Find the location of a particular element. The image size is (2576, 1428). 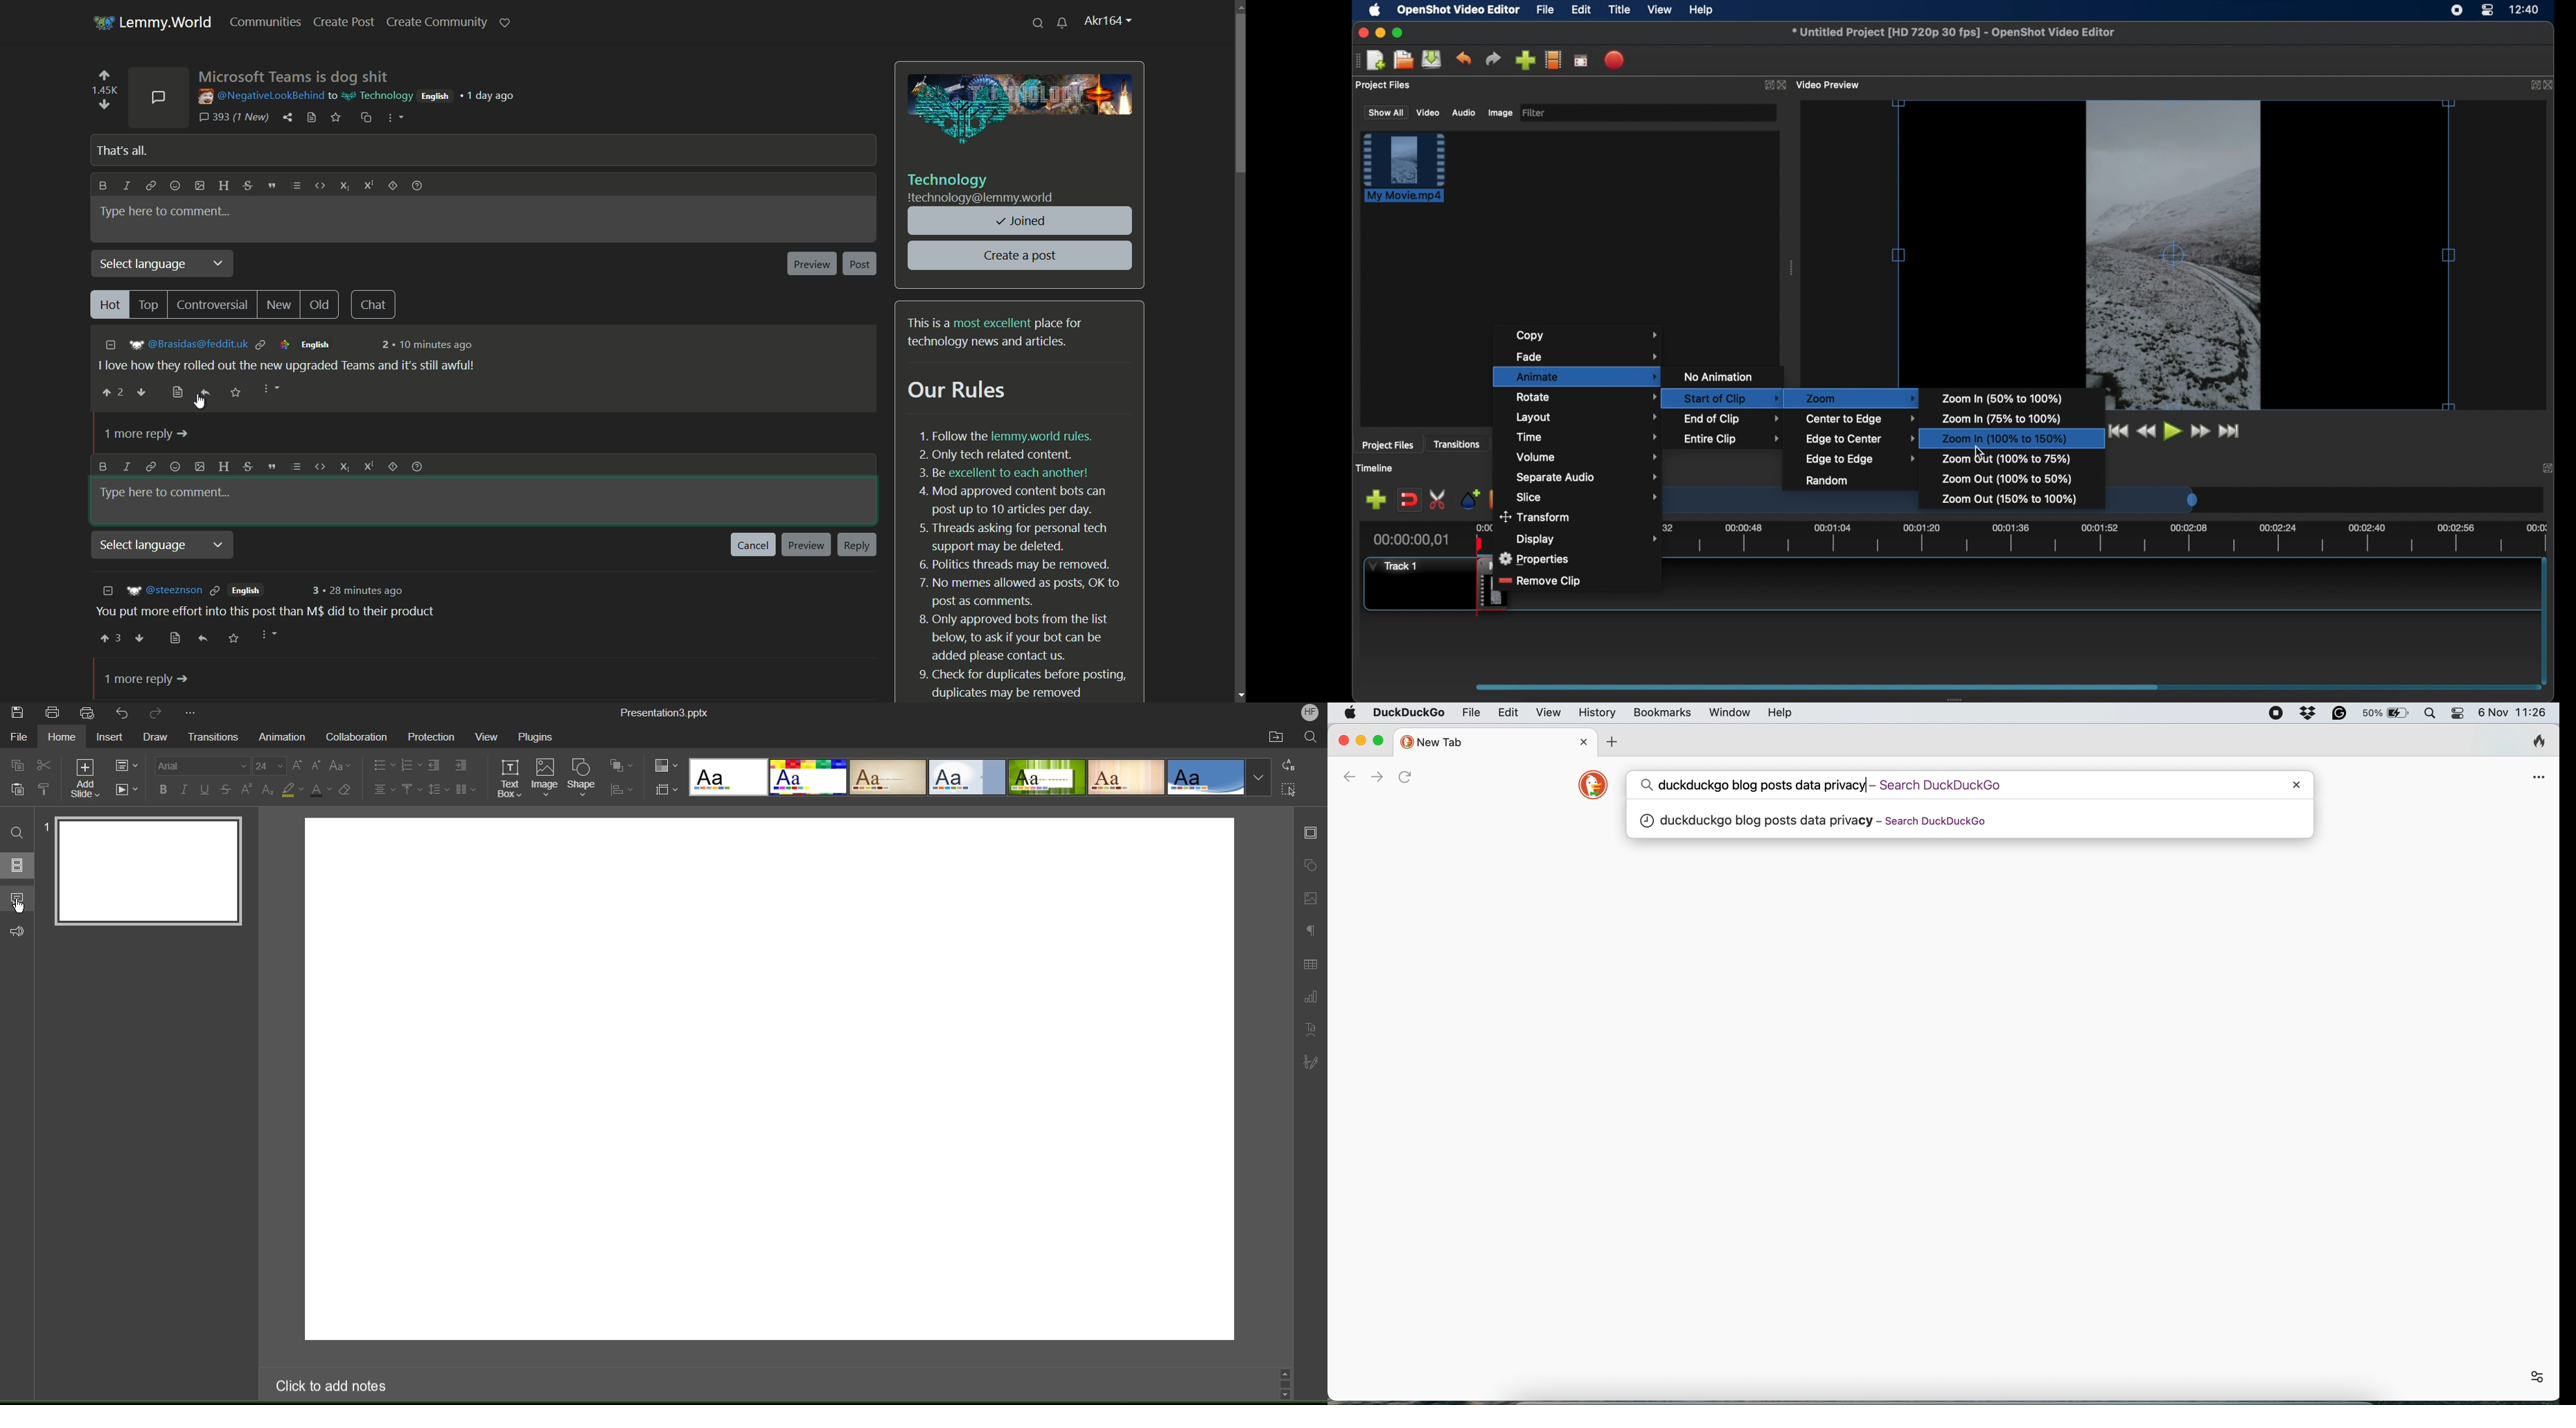

list is located at coordinates (294, 467).